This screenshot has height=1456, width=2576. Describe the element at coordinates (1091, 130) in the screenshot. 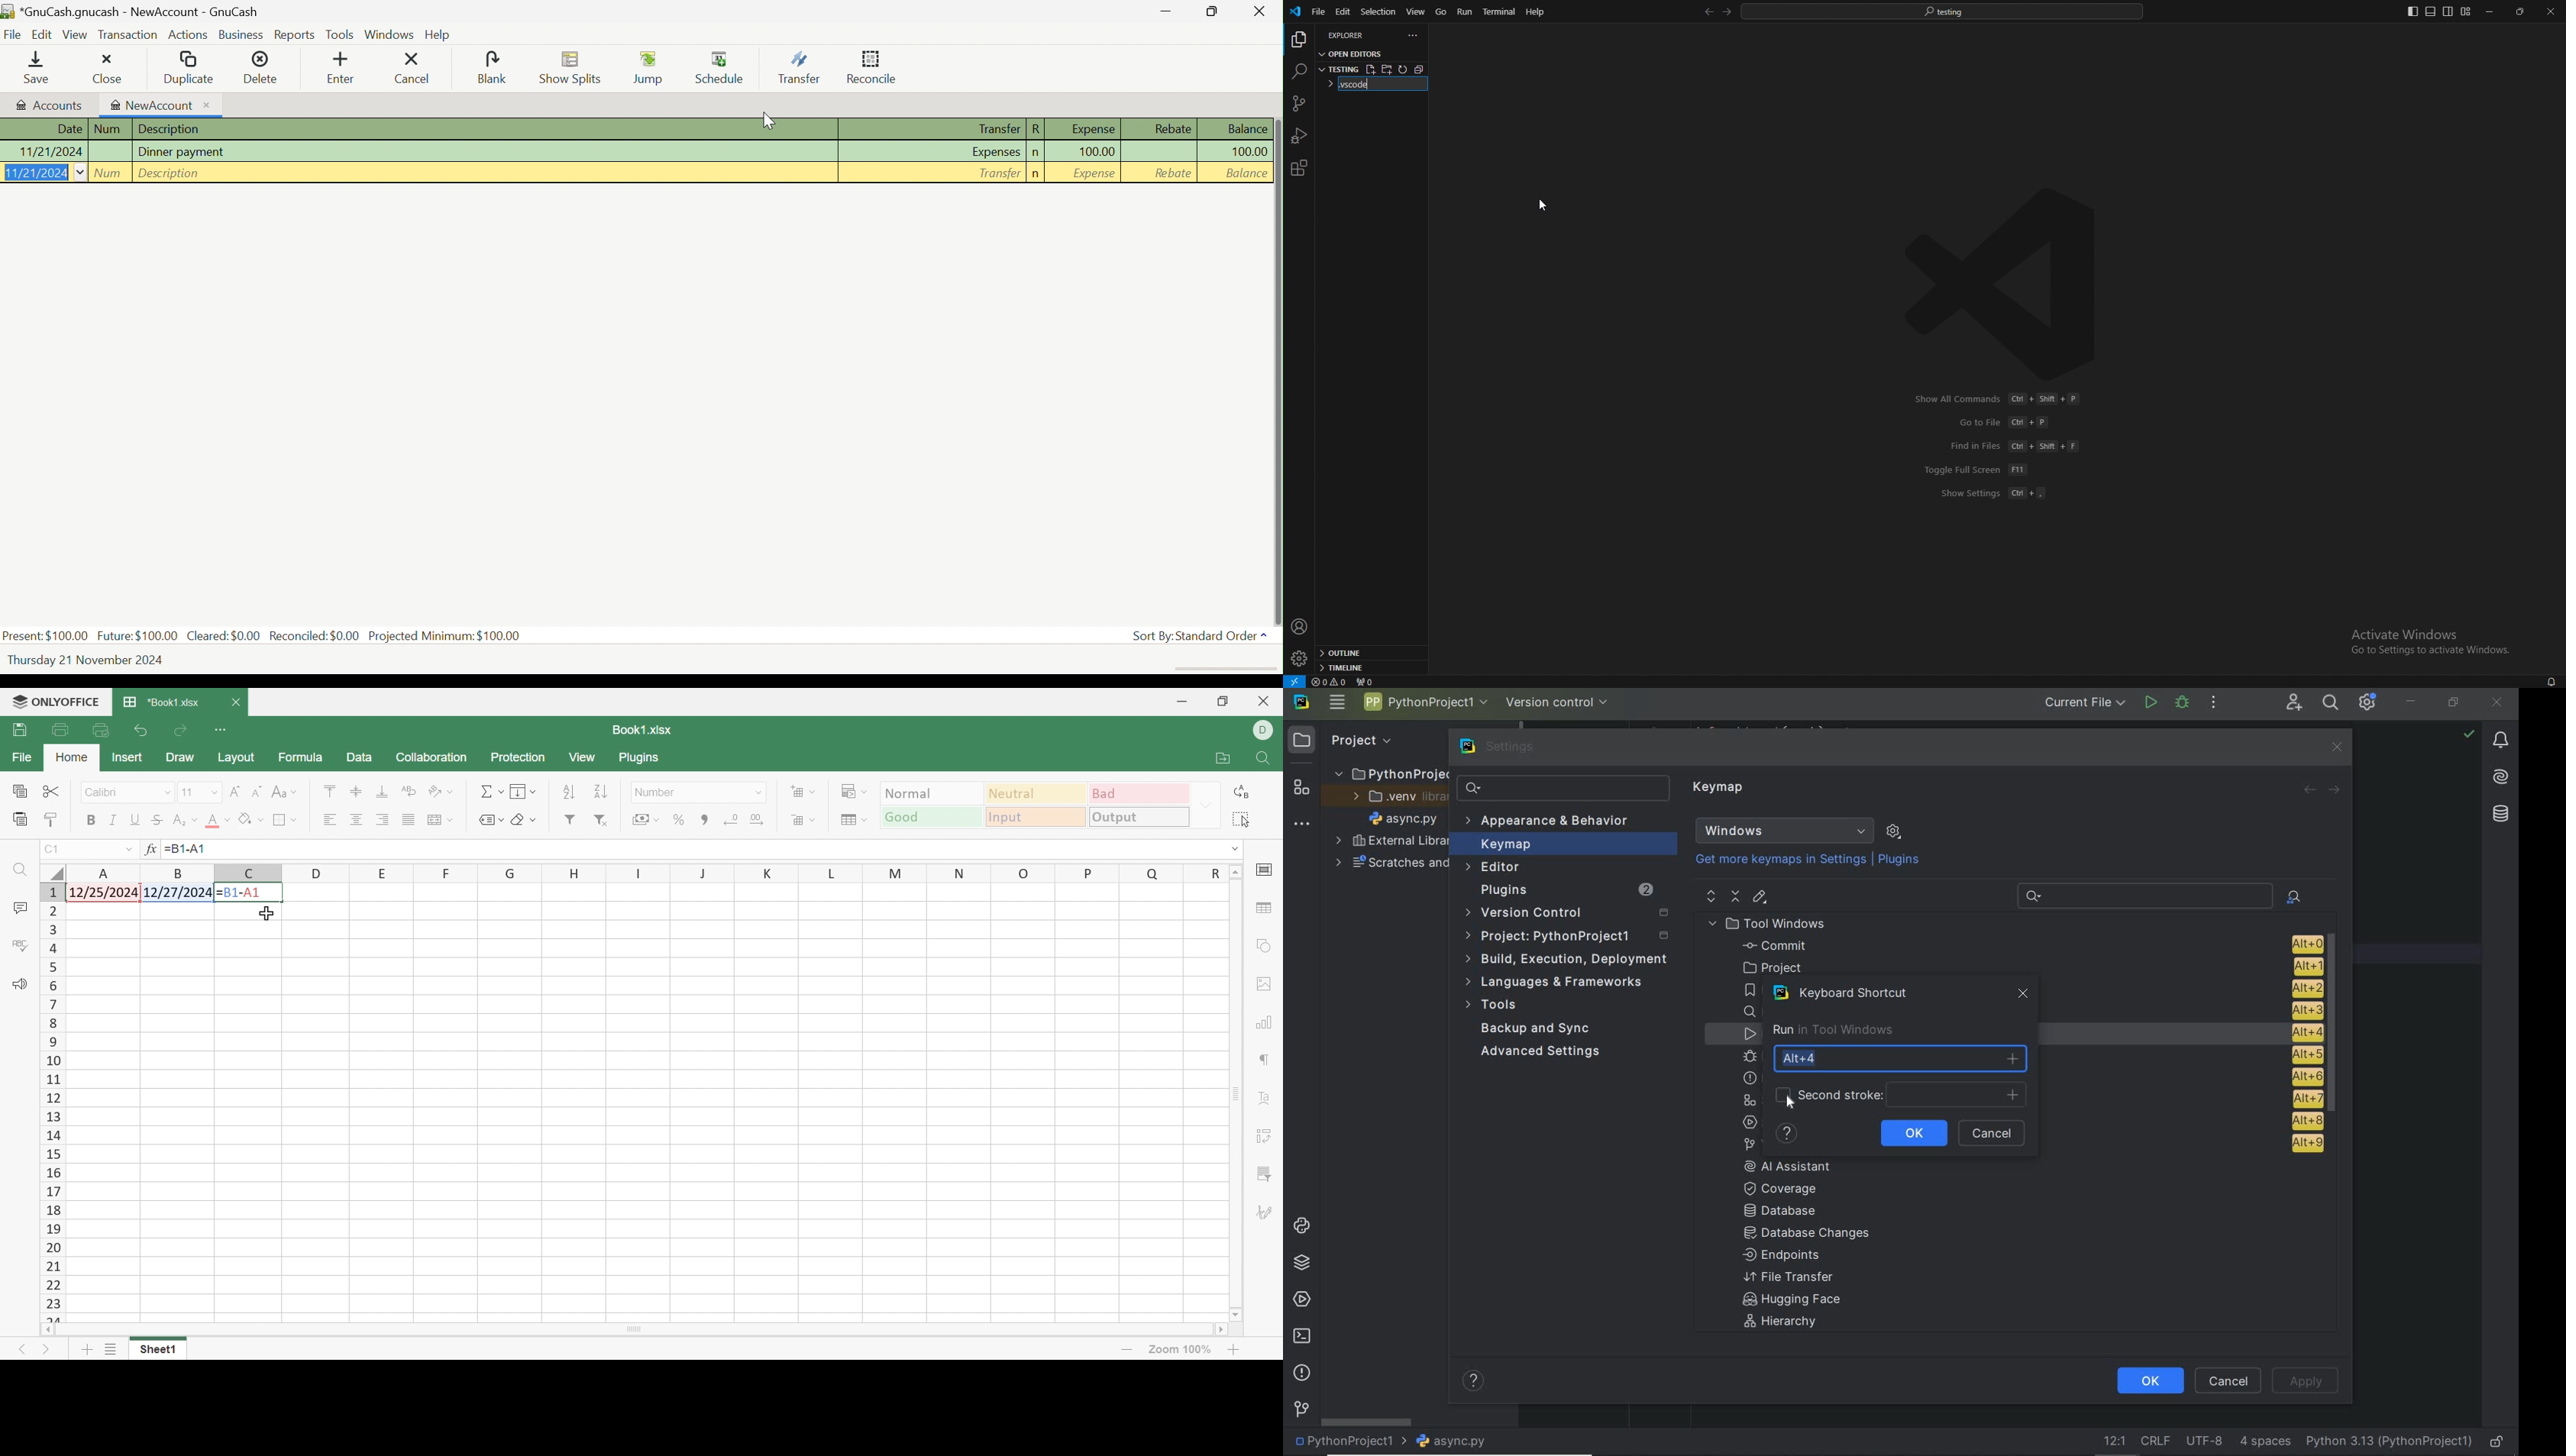

I see `Expense` at that location.